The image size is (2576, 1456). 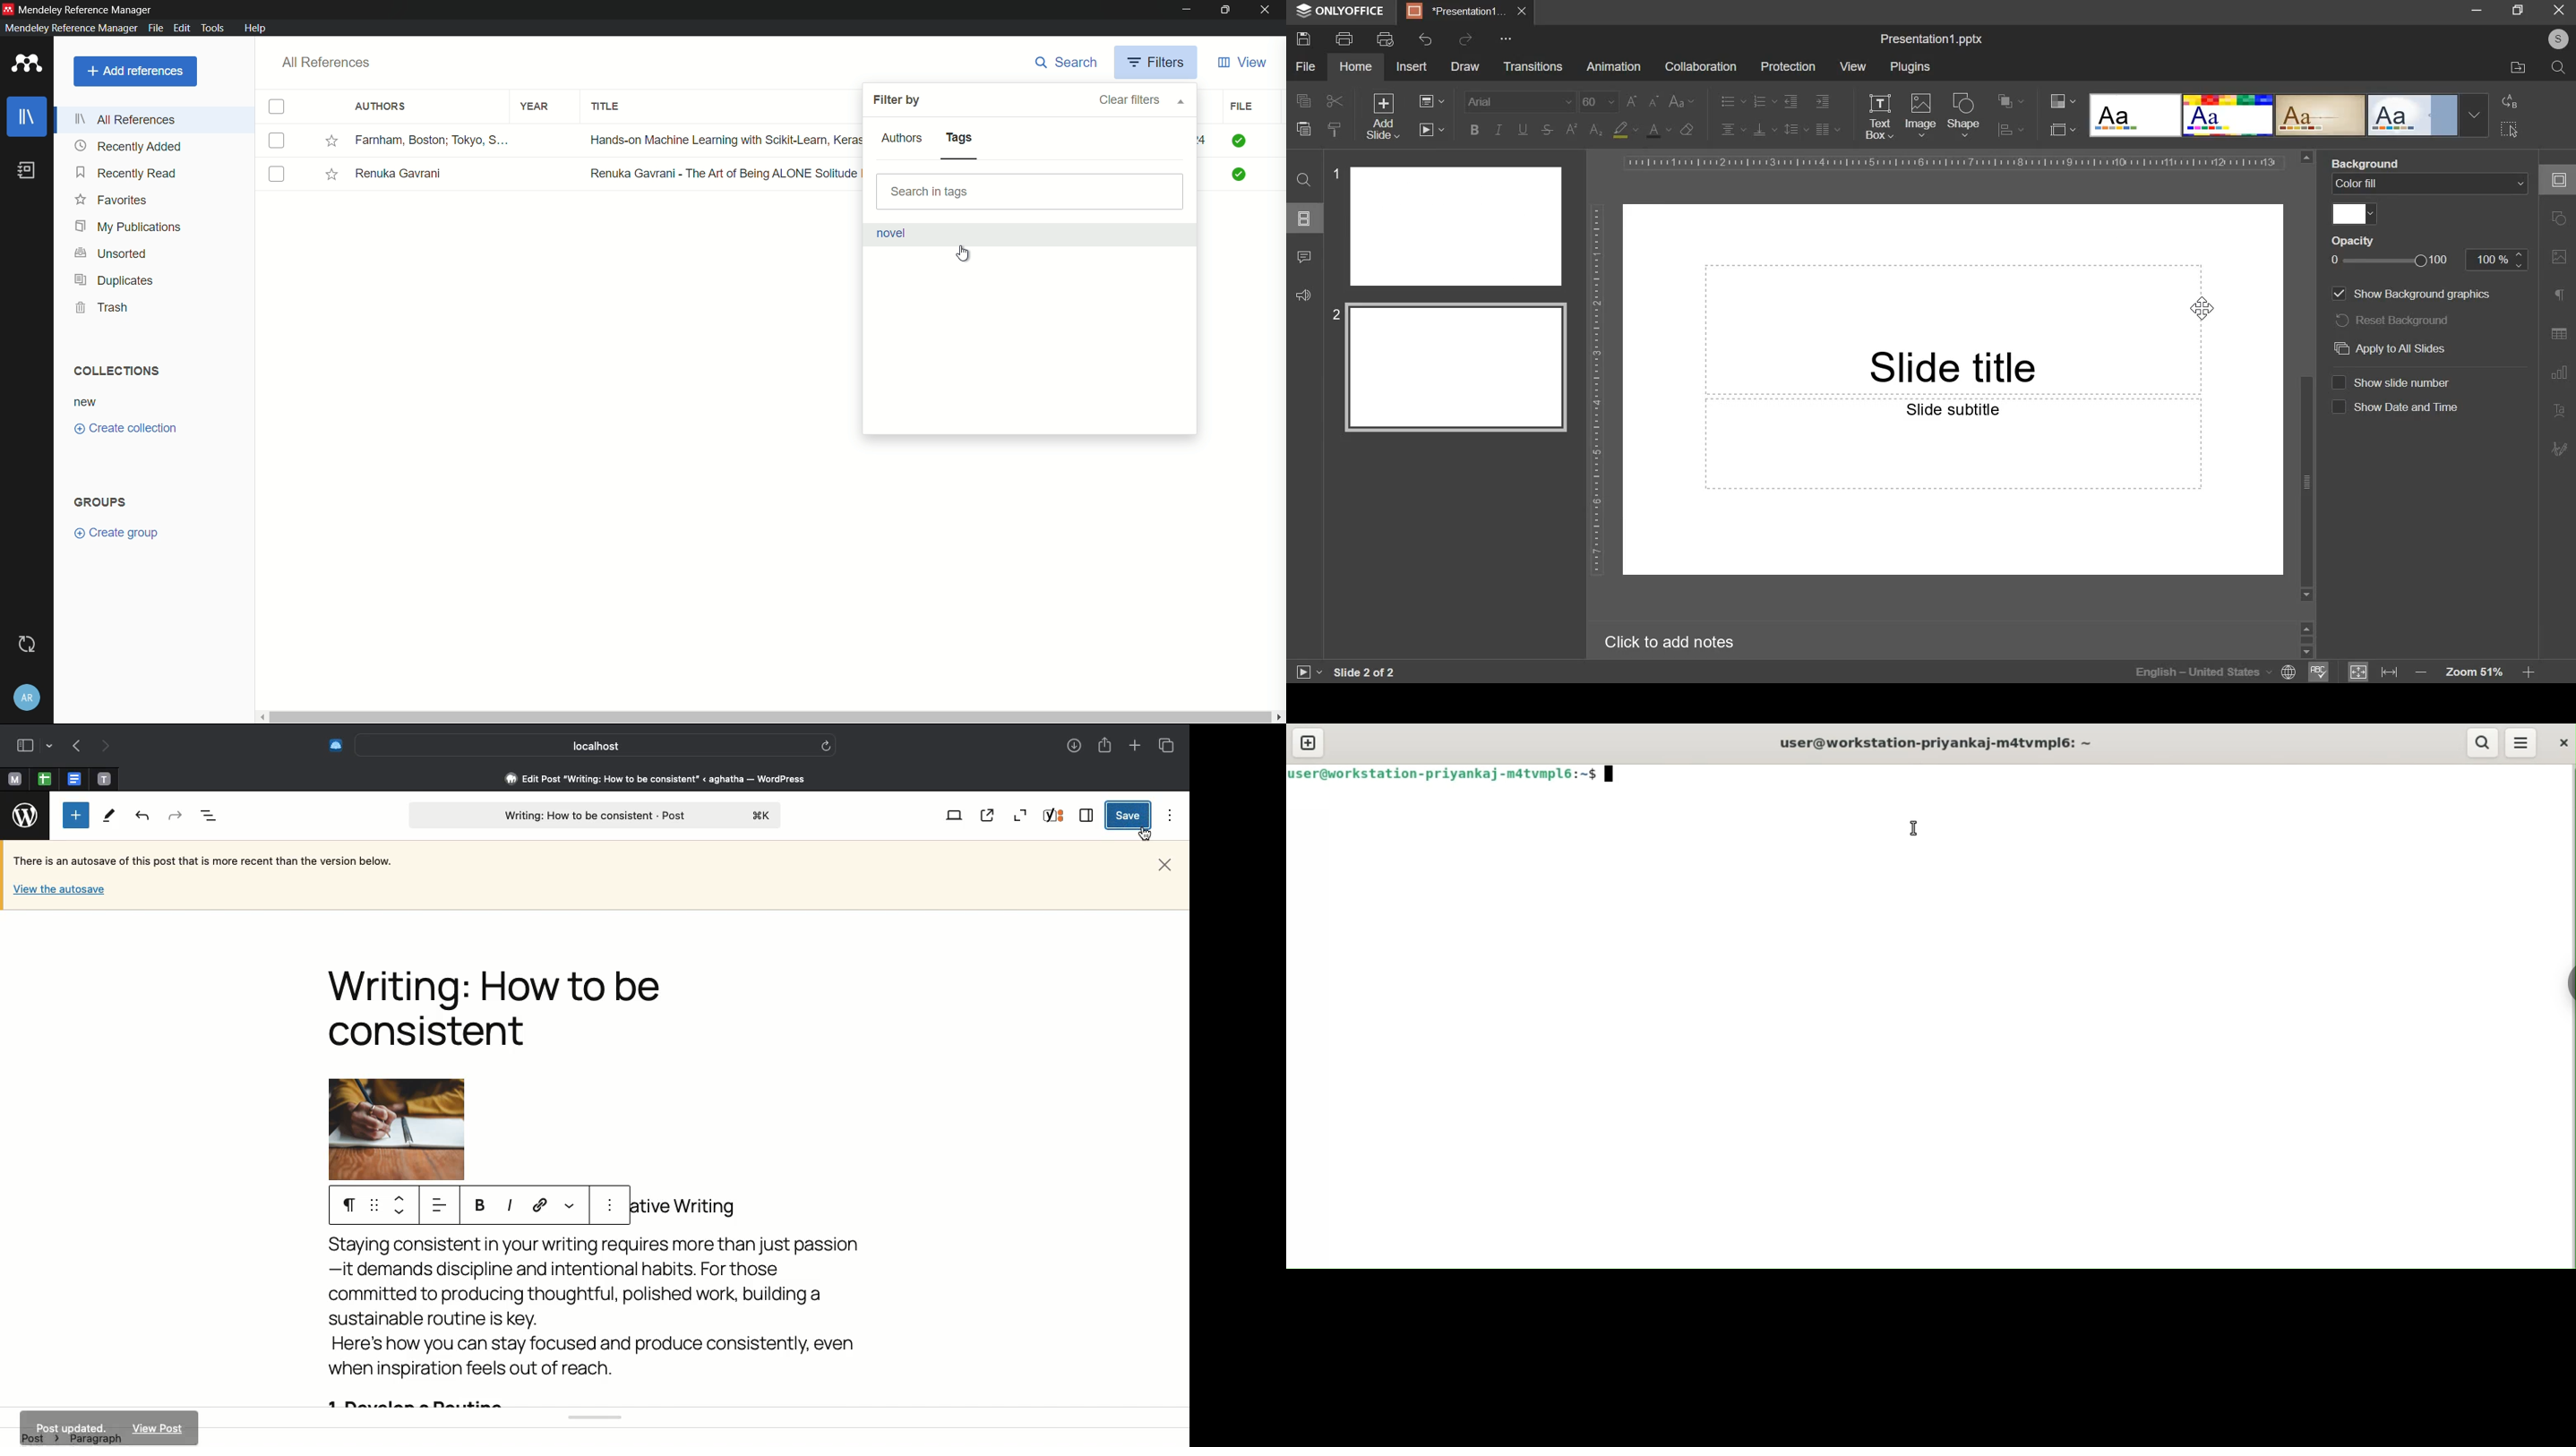 What do you see at coordinates (1766, 129) in the screenshot?
I see `vertical alignment` at bounding box center [1766, 129].